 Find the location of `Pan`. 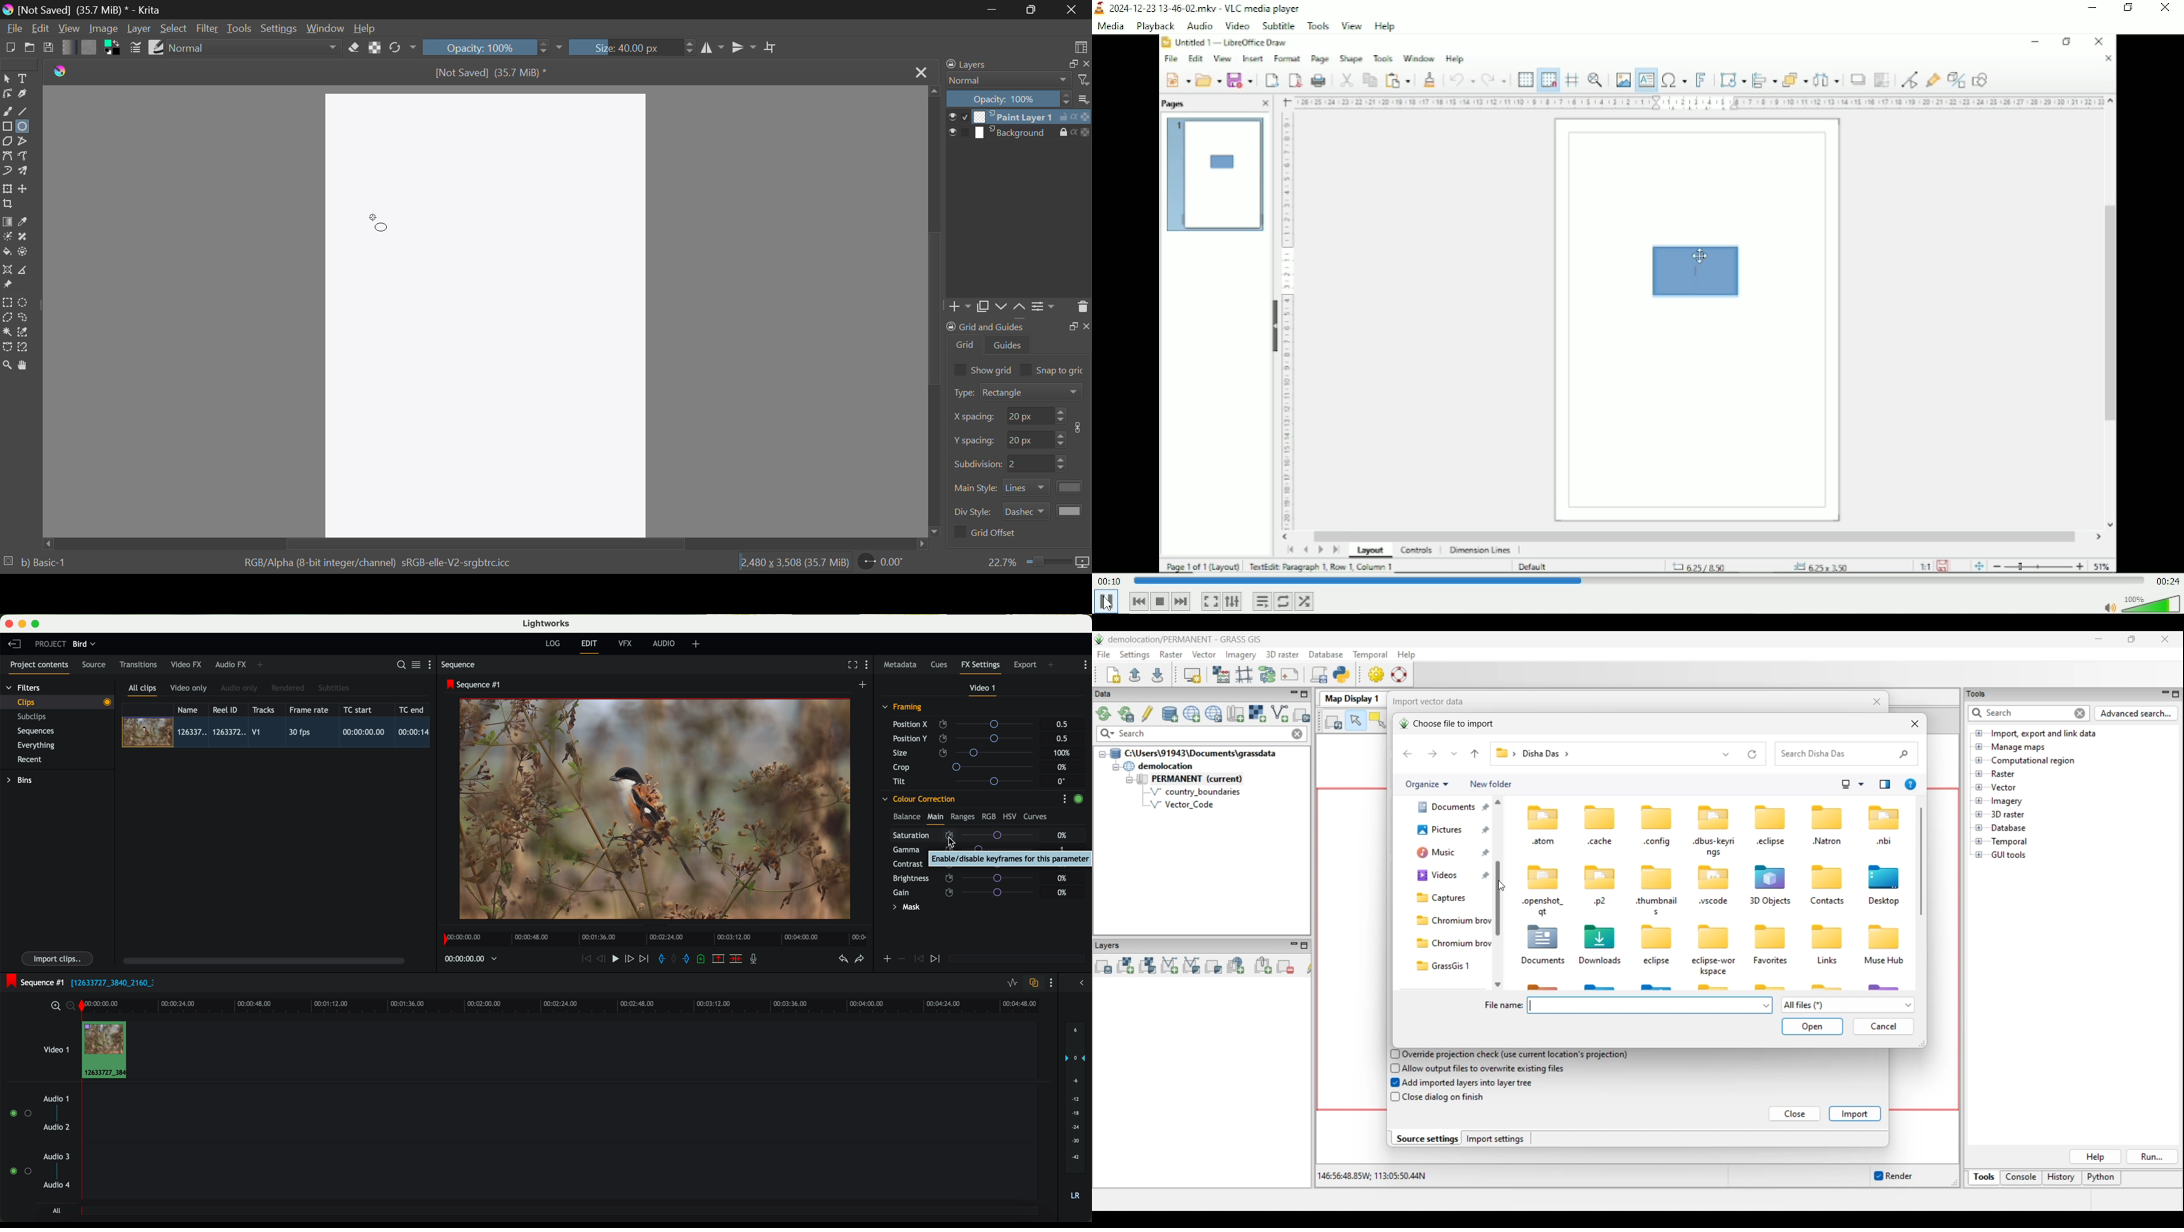

Pan is located at coordinates (24, 366).